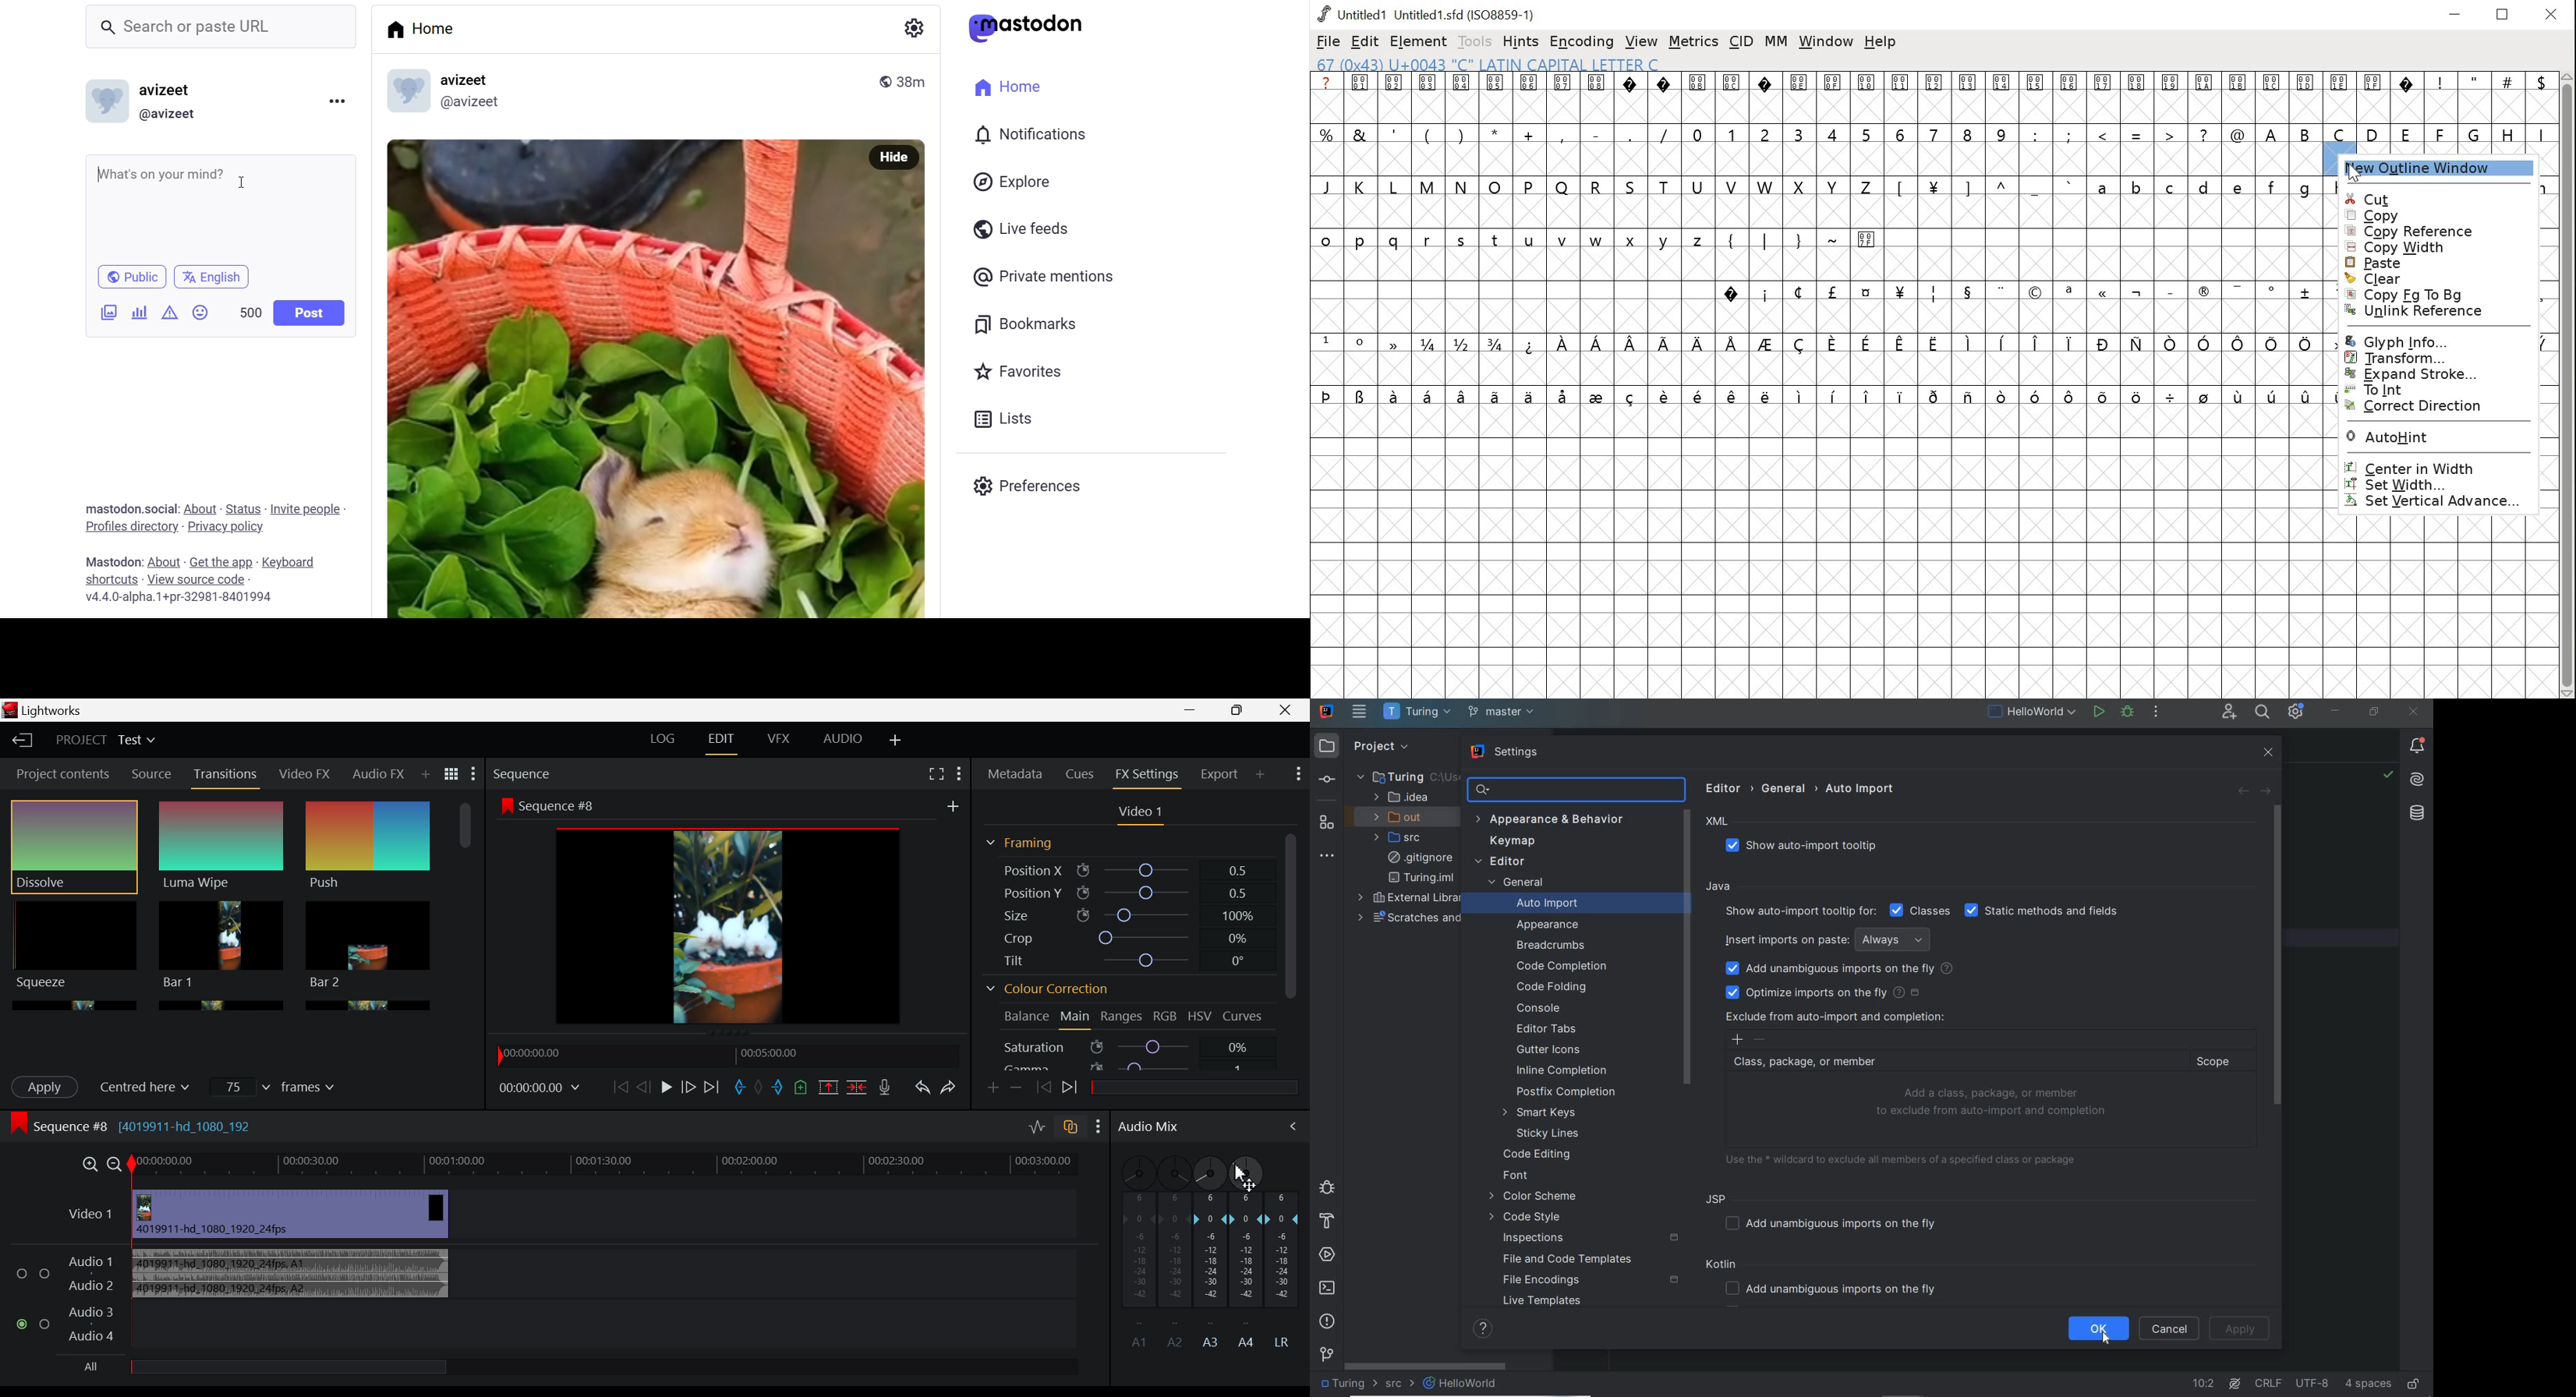 The width and height of the screenshot is (2576, 1400). I want to click on Luma Wipe, so click(222, 847).